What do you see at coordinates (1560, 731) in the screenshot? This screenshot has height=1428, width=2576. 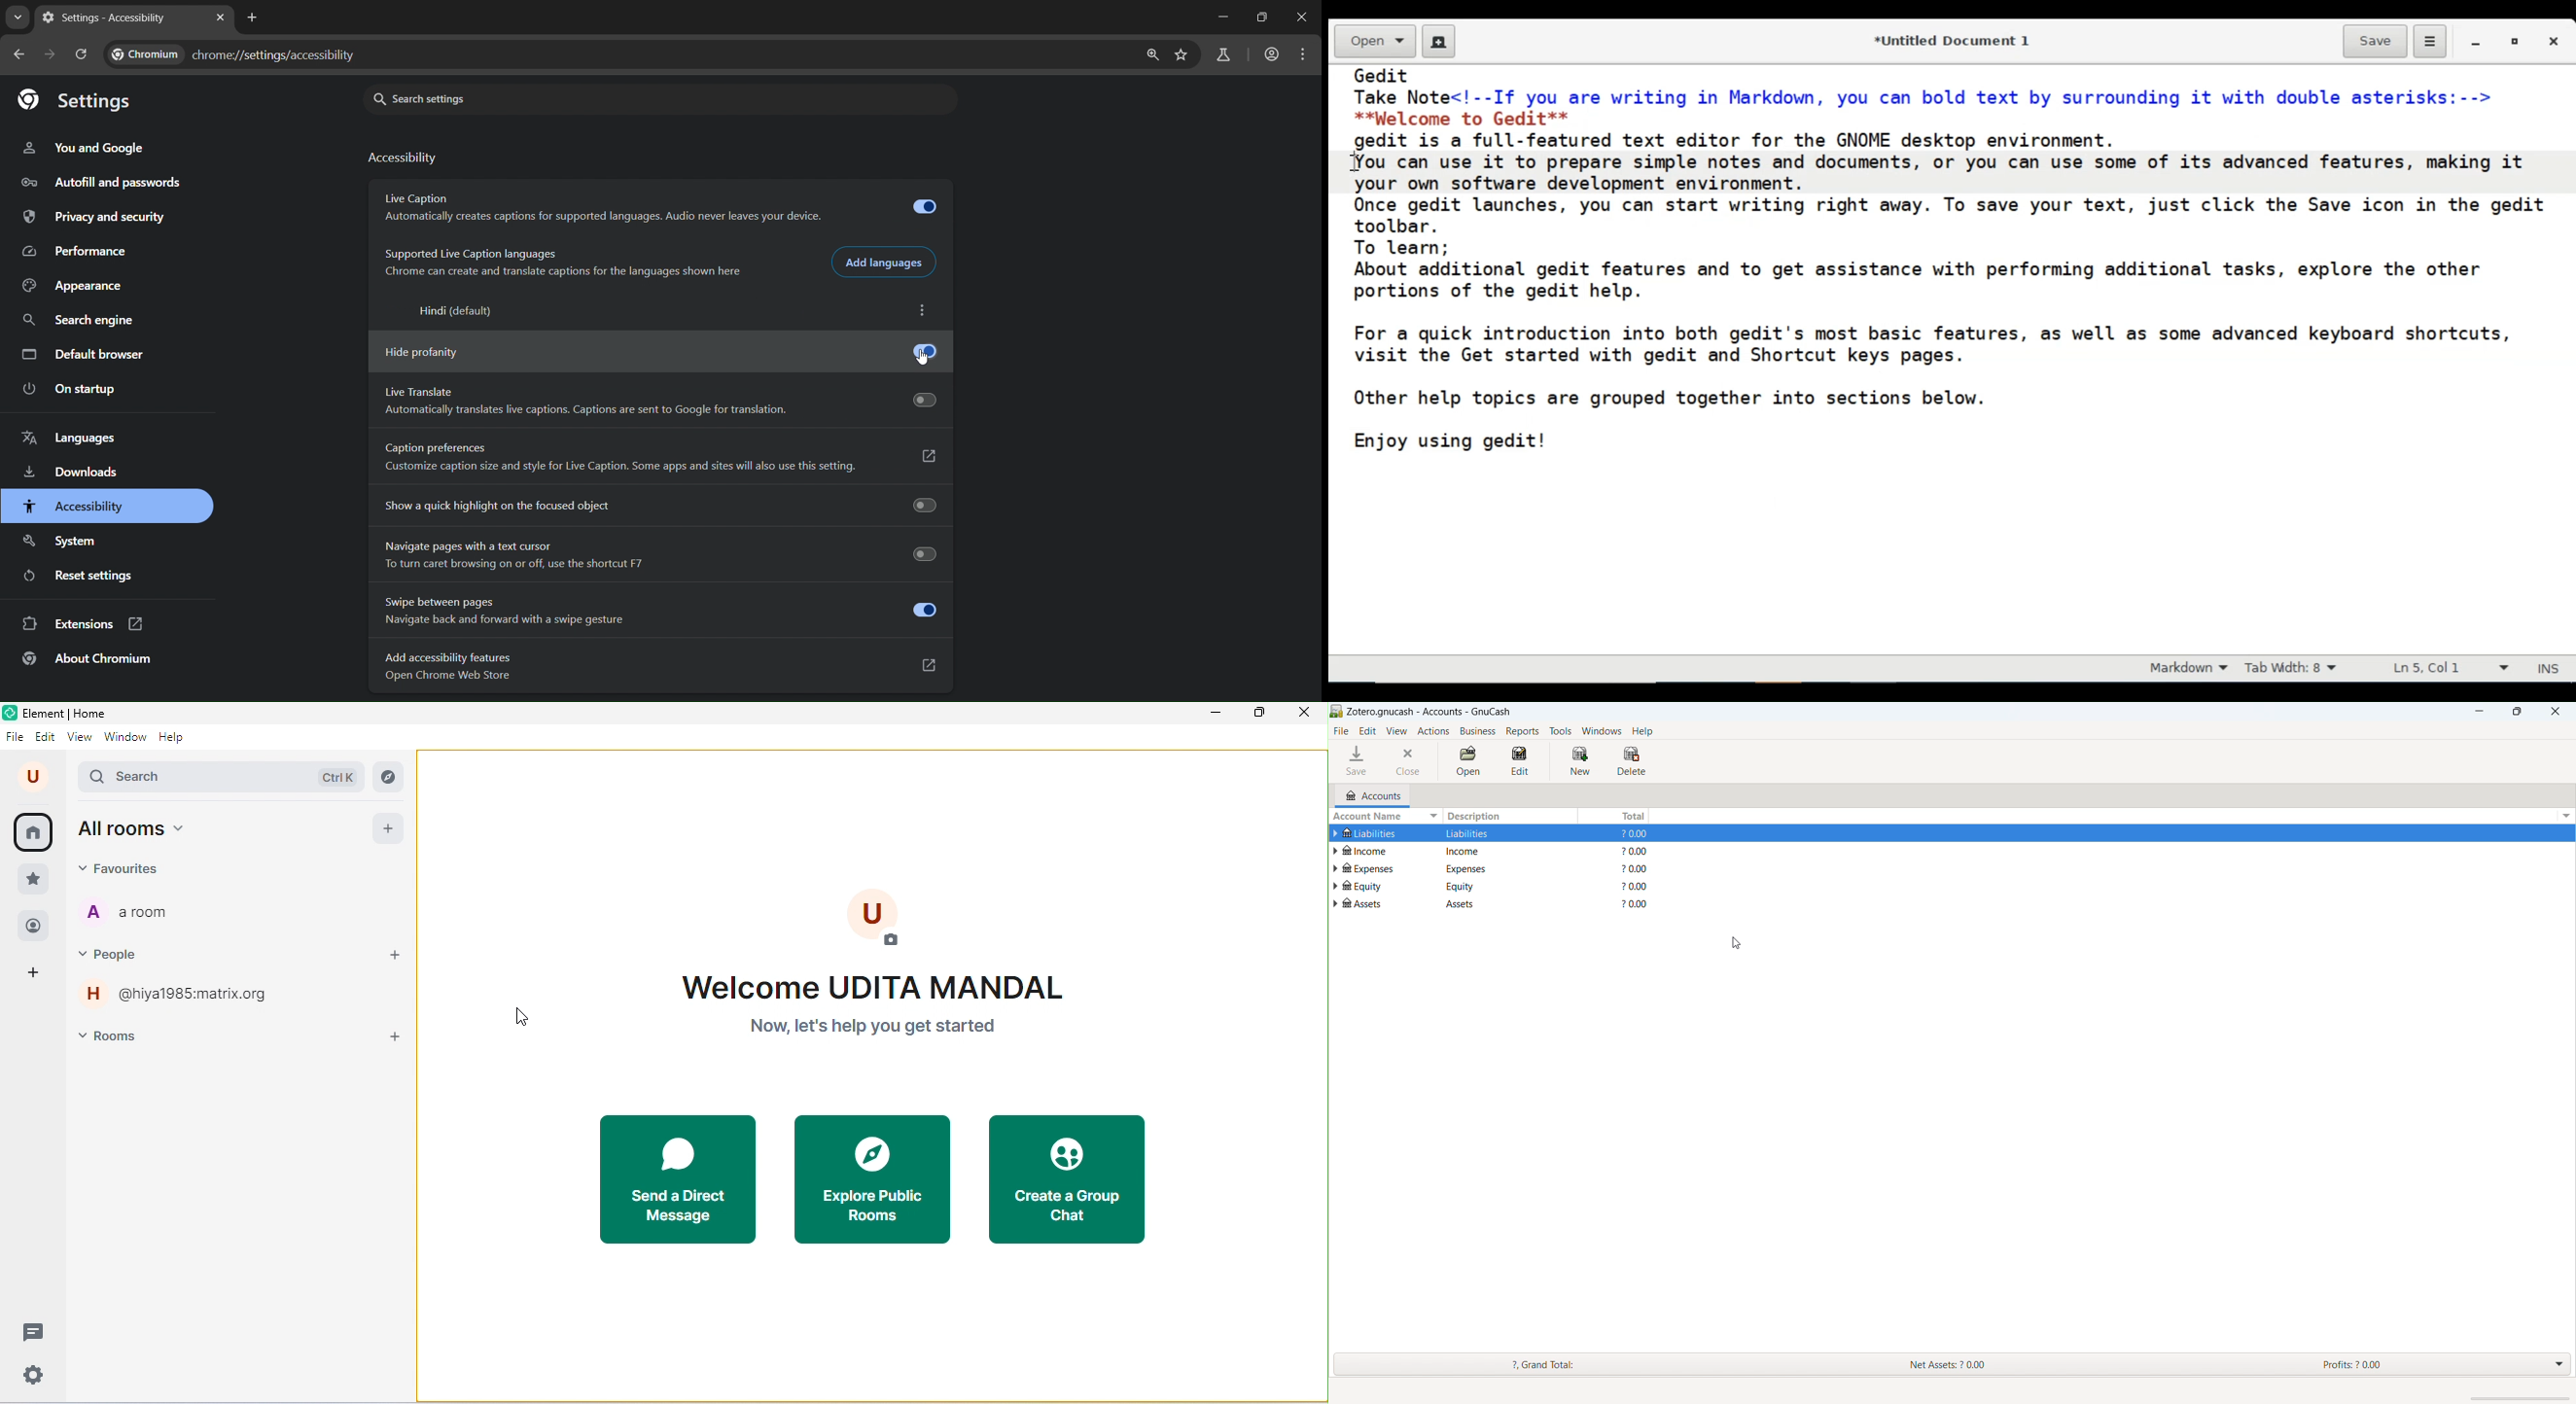 I see `tools` at bounding box center [1560, 731].